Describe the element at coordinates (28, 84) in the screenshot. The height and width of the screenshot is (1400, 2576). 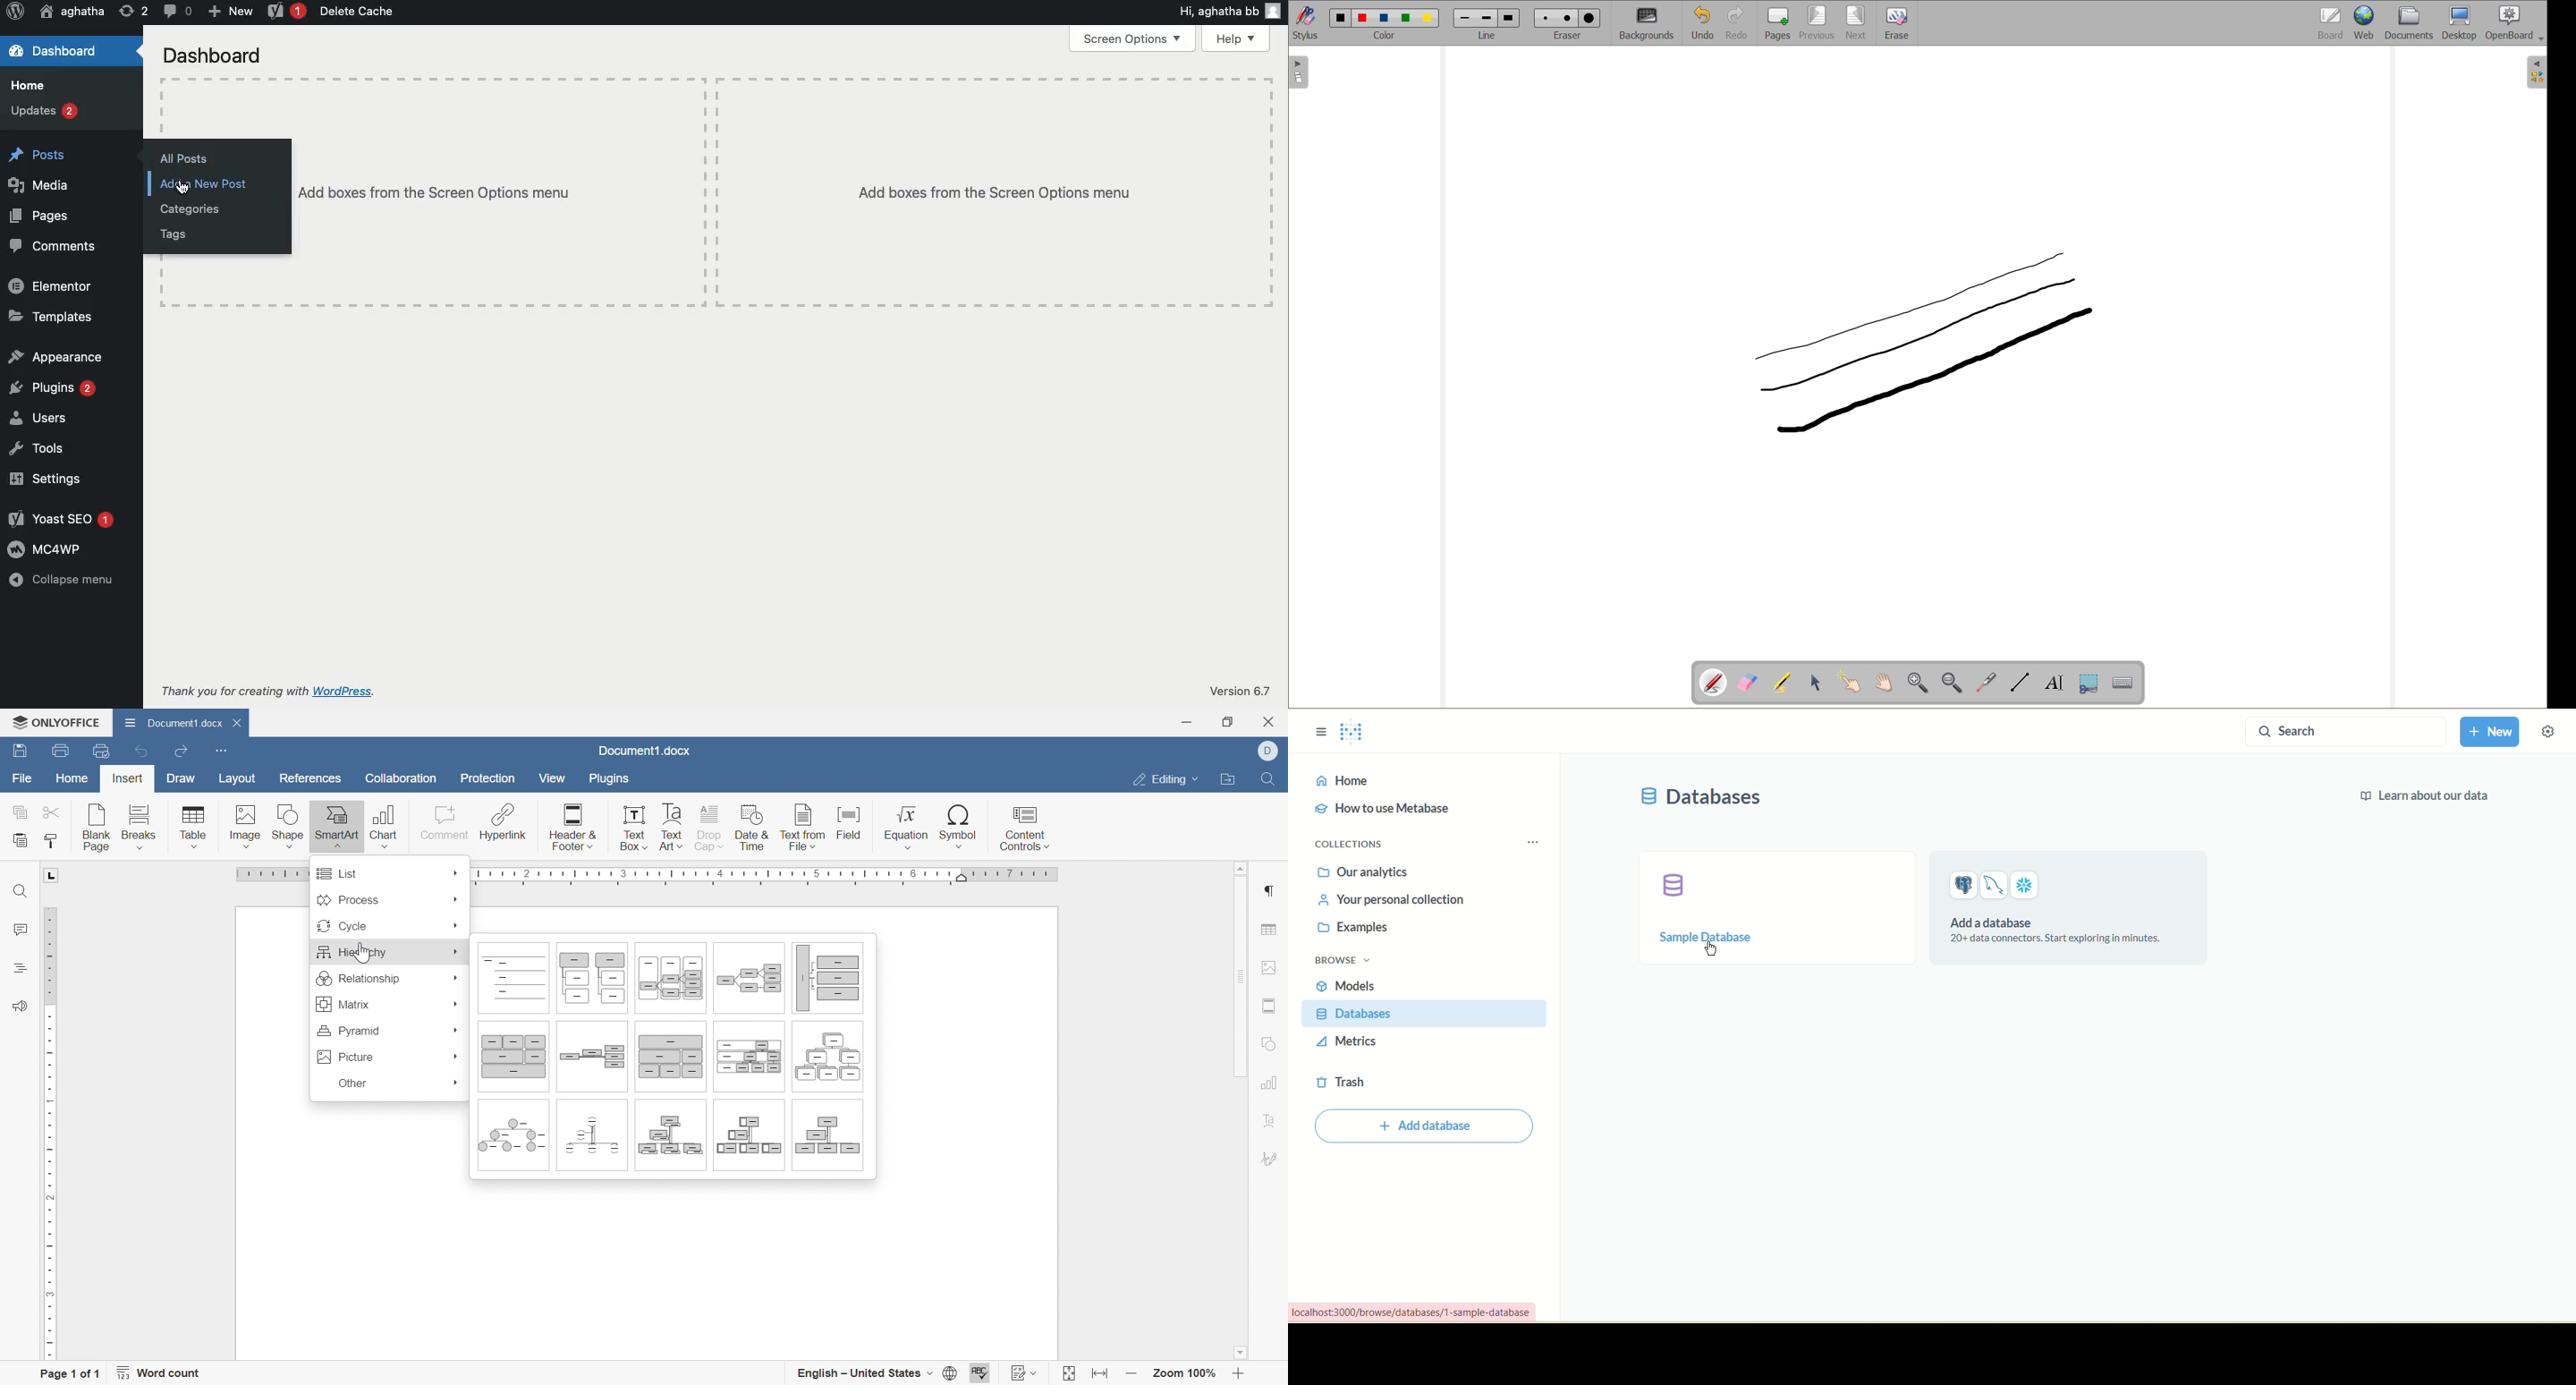
I see `Home` at that location.